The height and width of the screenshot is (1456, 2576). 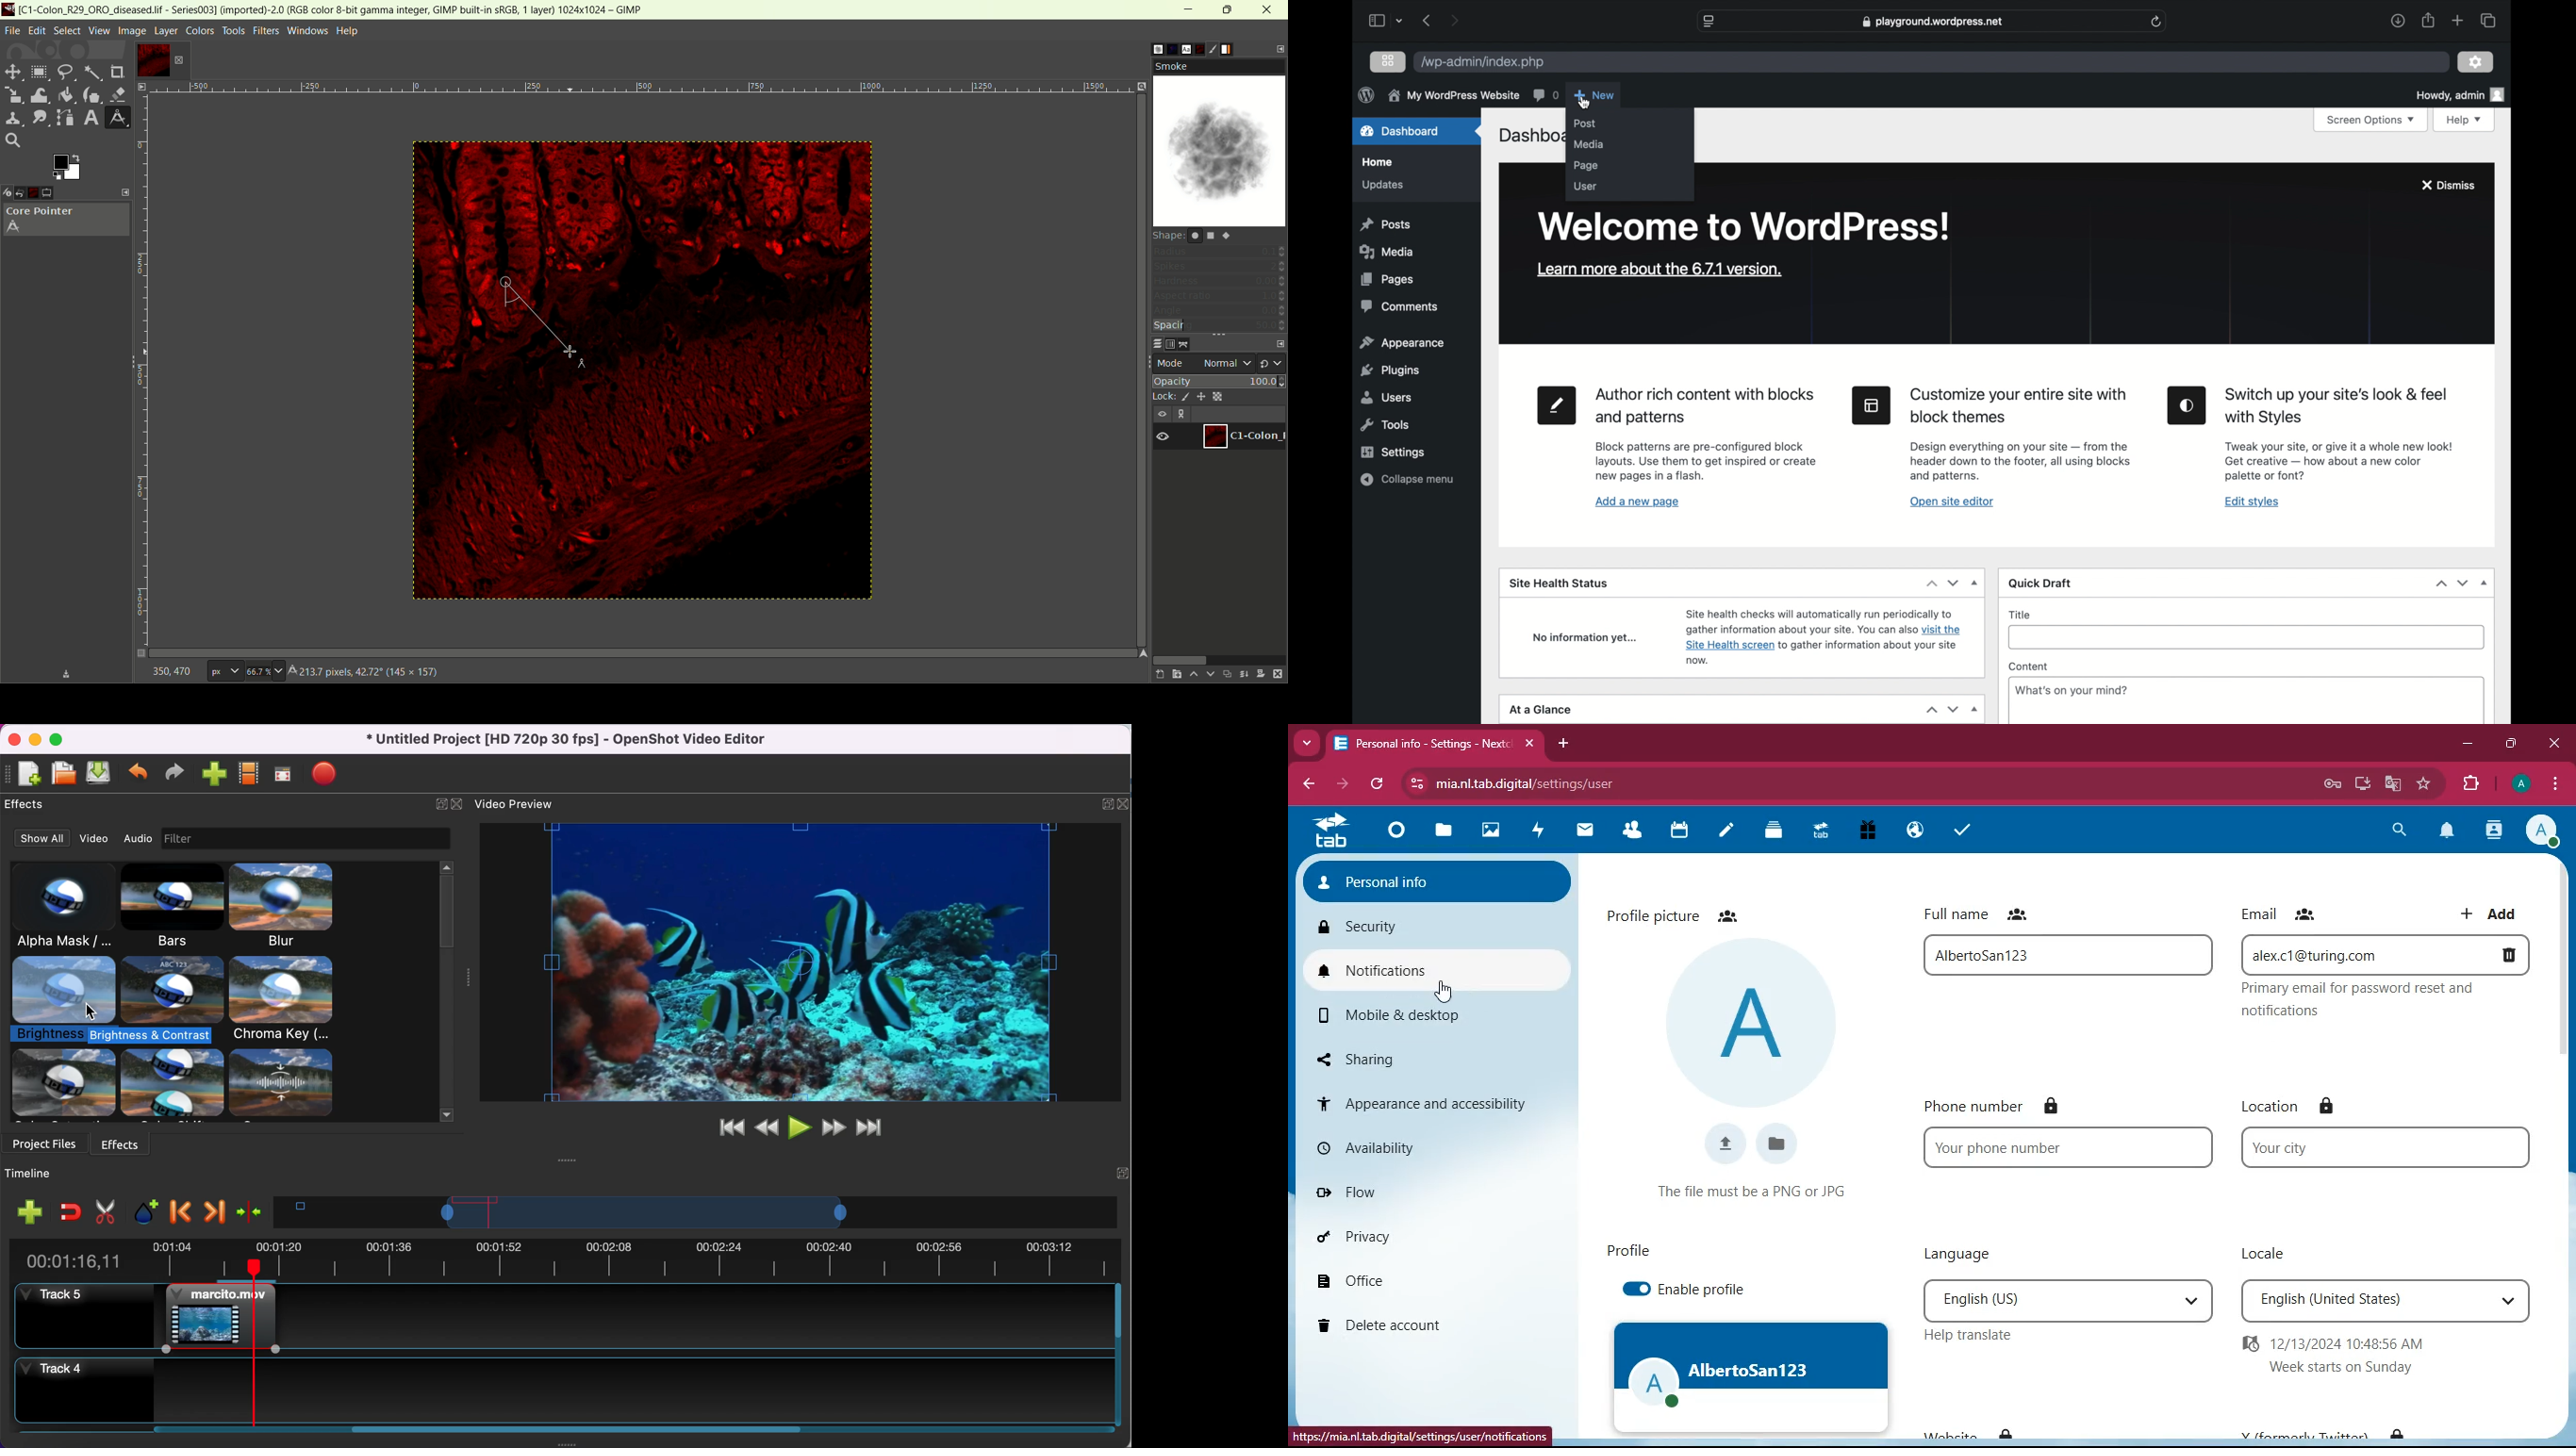 What do you see at coordinates (220, 1317) in the screenshot?
I see `Marcito movie` at bounding box center [220, 1317].